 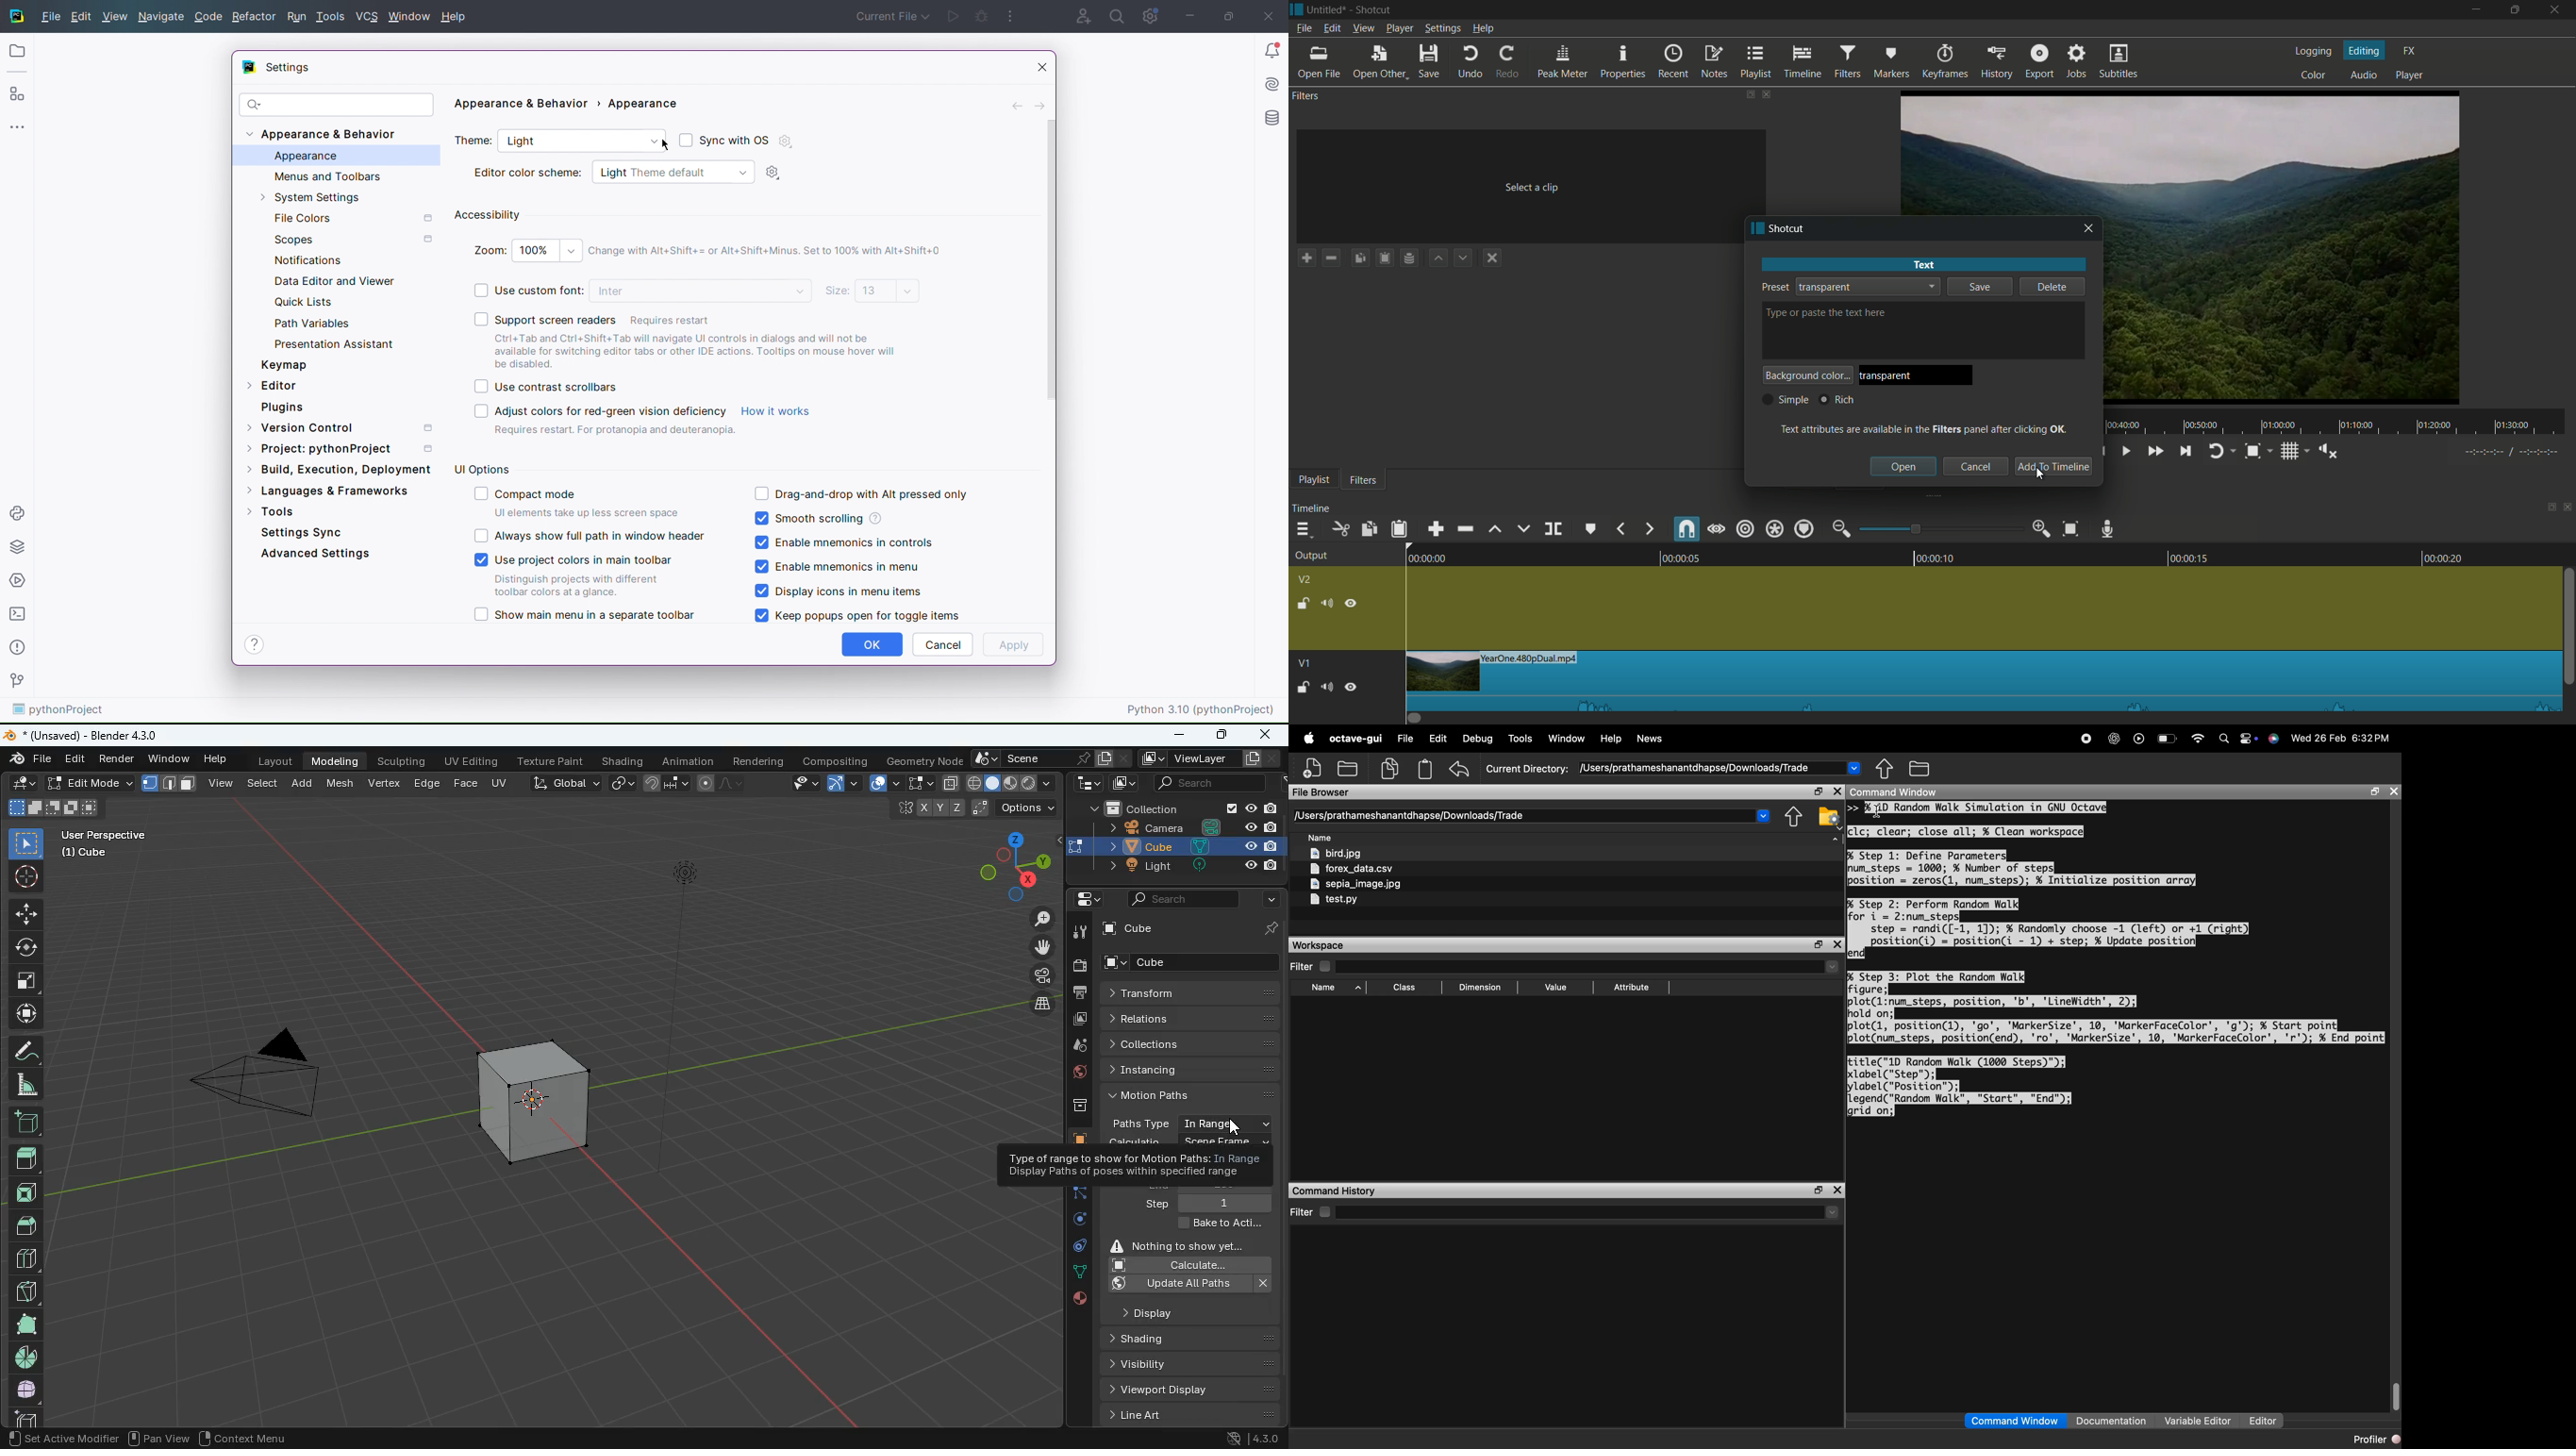 I want to click on context menu, so click(x=244, y=1438).